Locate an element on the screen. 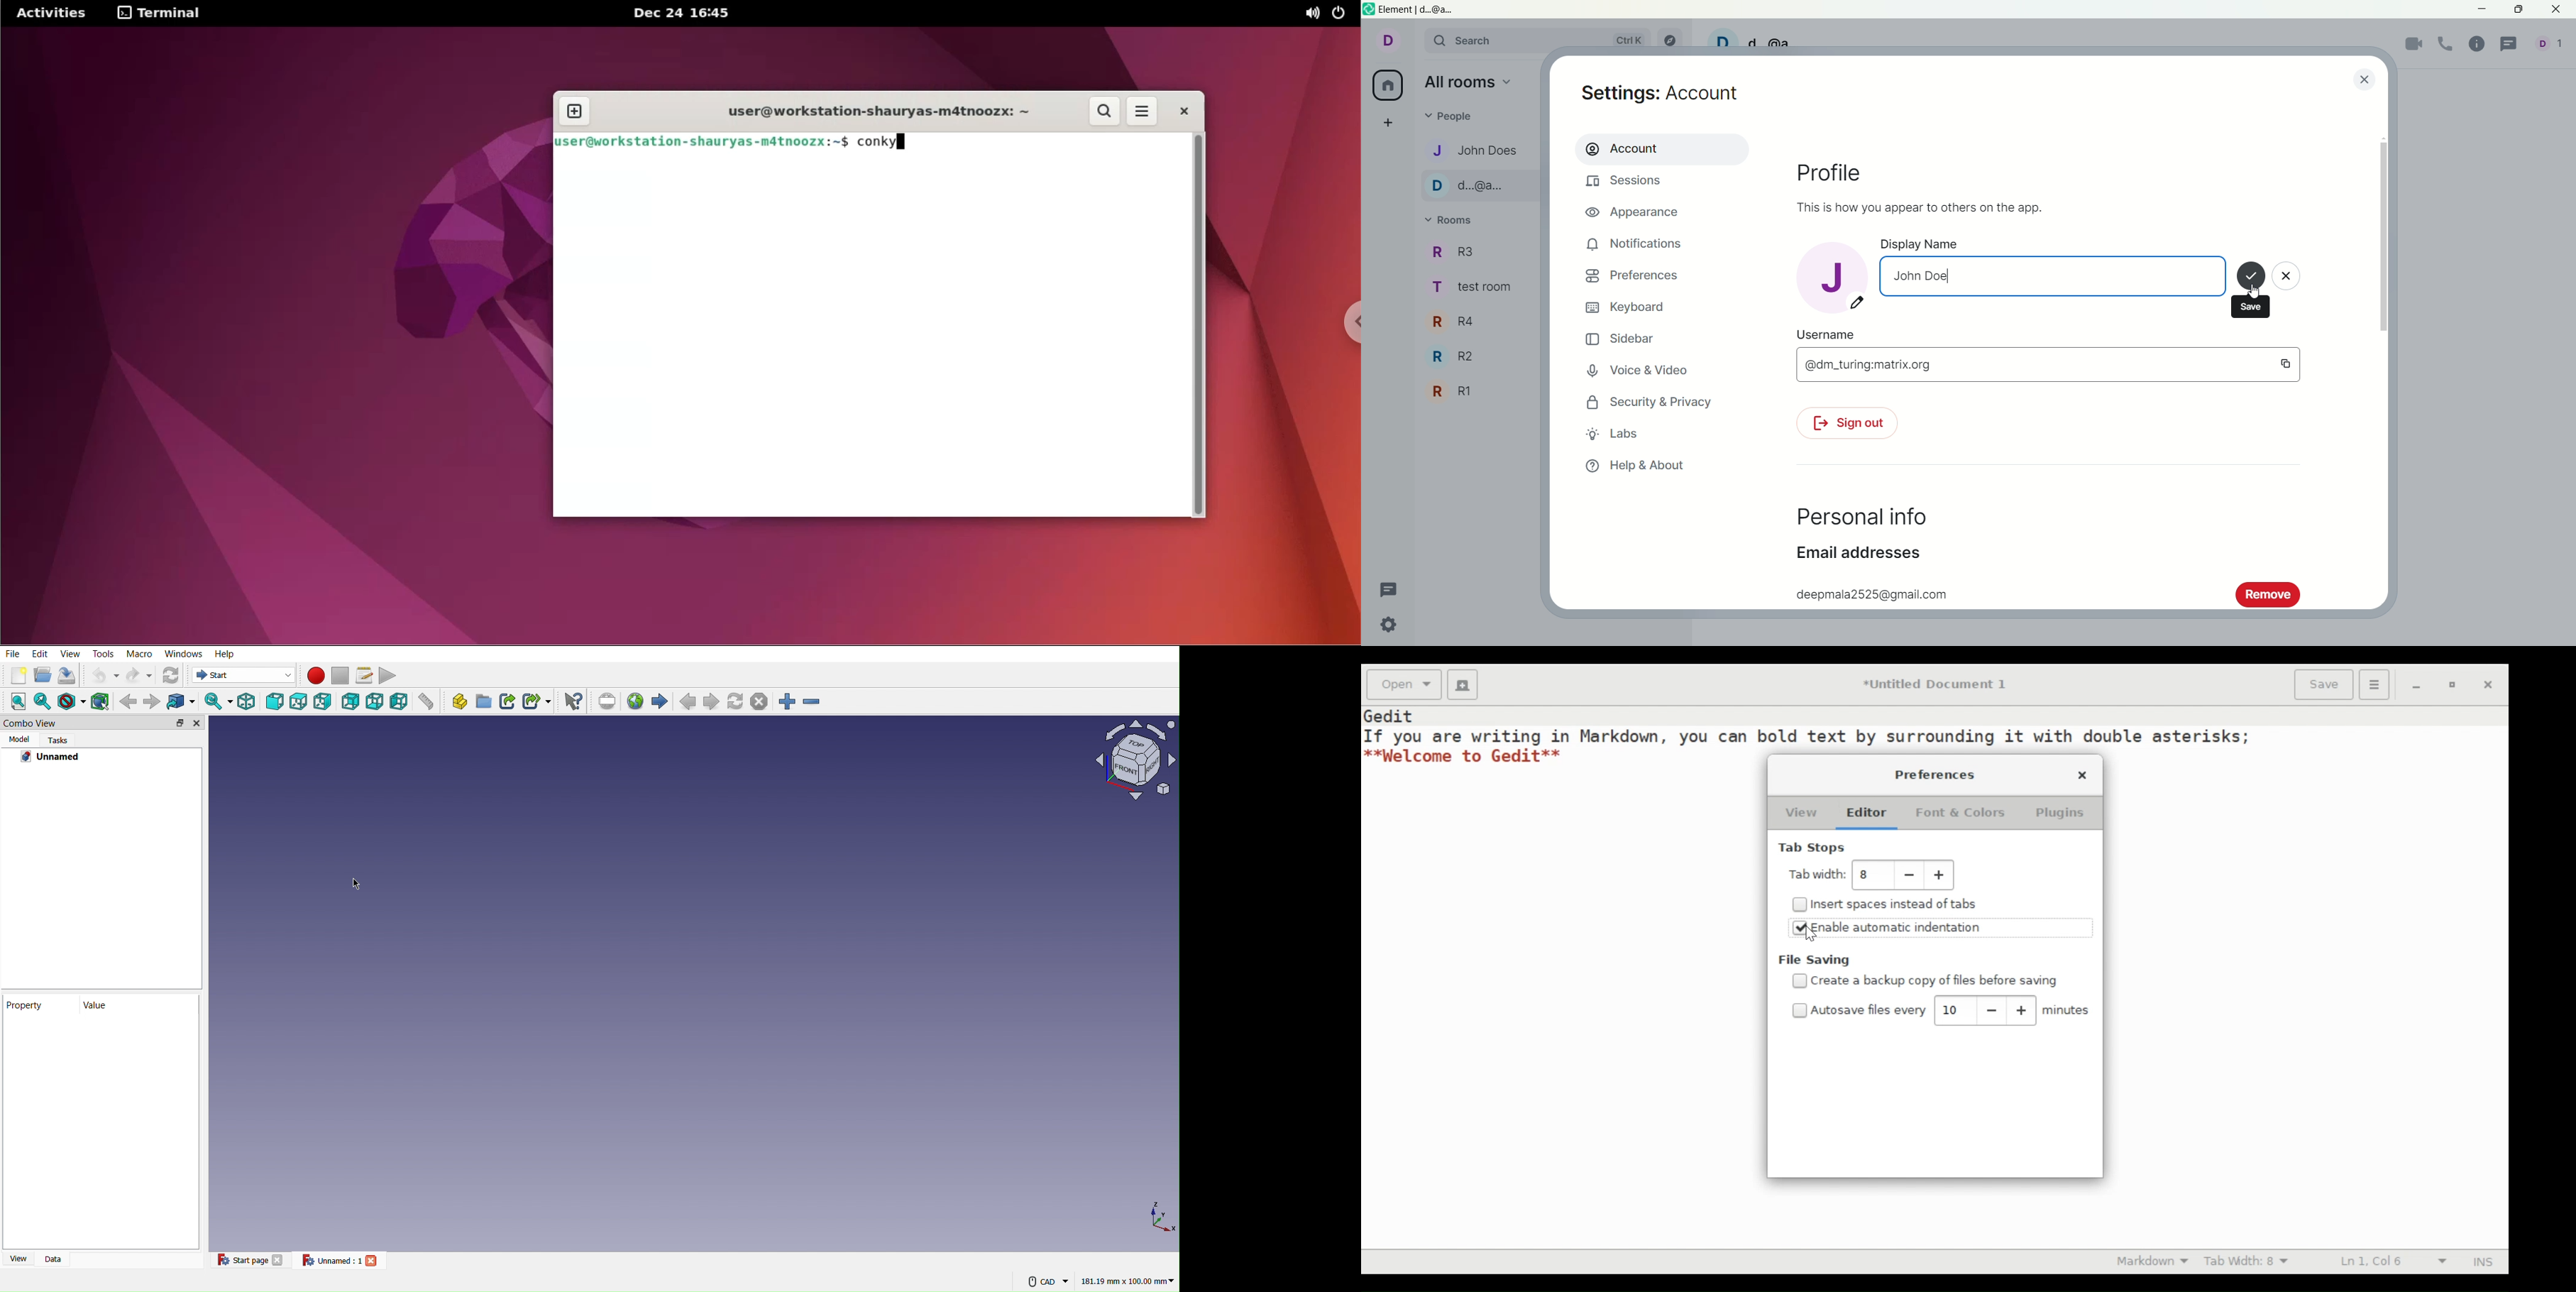 The width and height of the screenshot is (2576, 1316). Windows is located at coordinates (185, 655).